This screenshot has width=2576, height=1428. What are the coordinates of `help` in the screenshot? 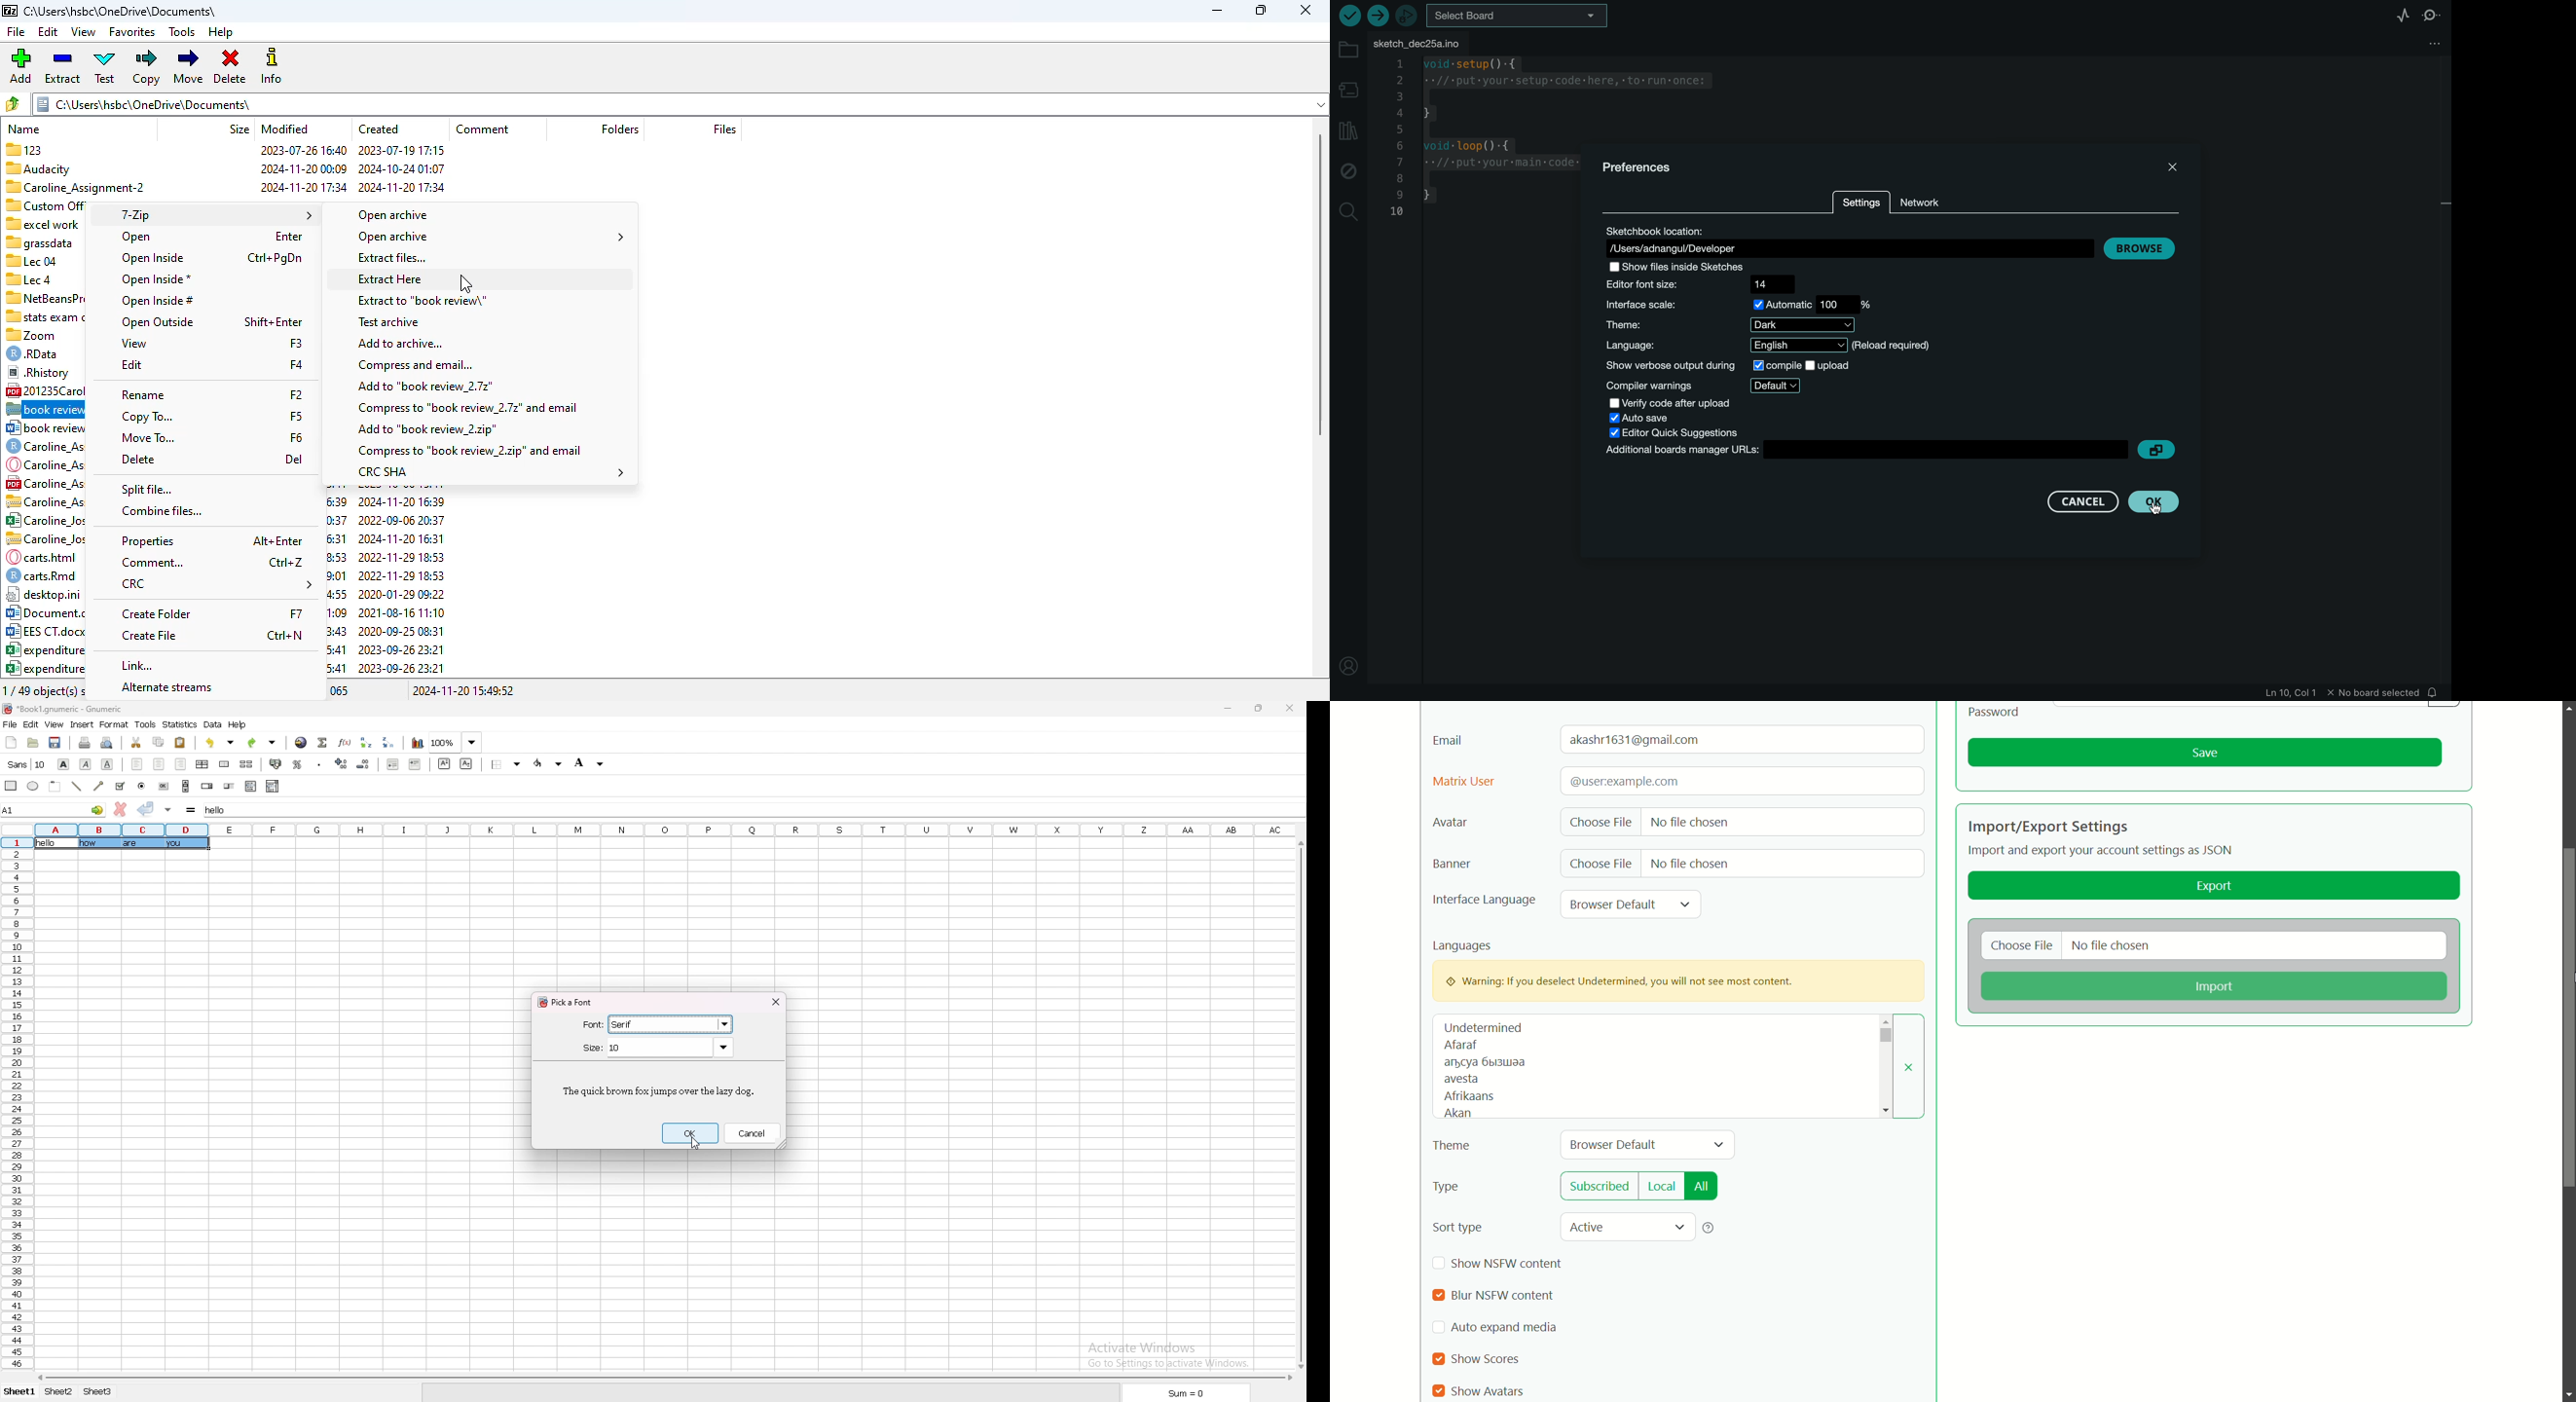 It's located at (221, 32).